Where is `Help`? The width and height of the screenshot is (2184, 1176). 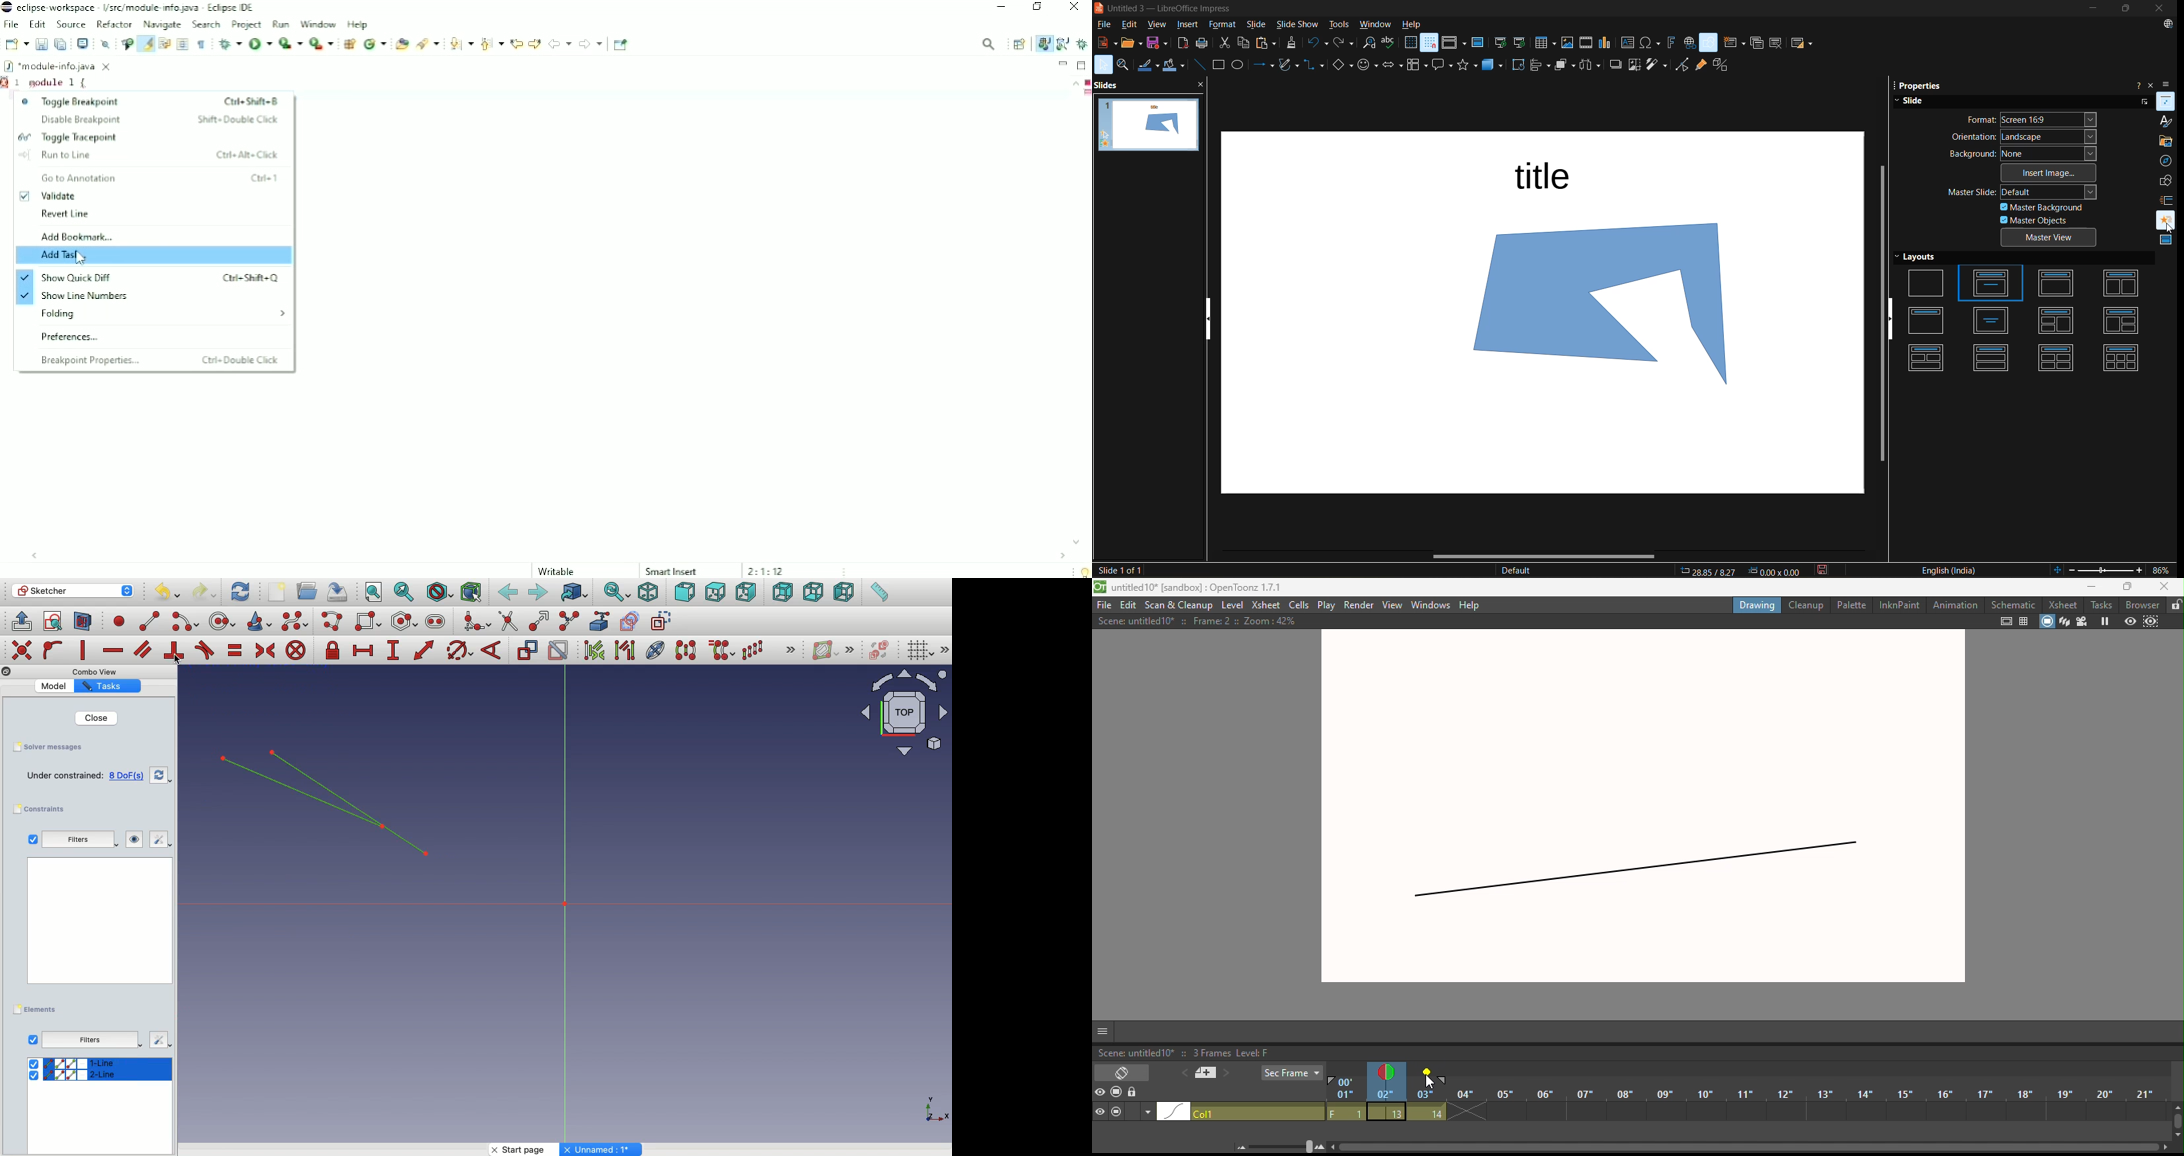 Help is located at coordinates (1476, 603).